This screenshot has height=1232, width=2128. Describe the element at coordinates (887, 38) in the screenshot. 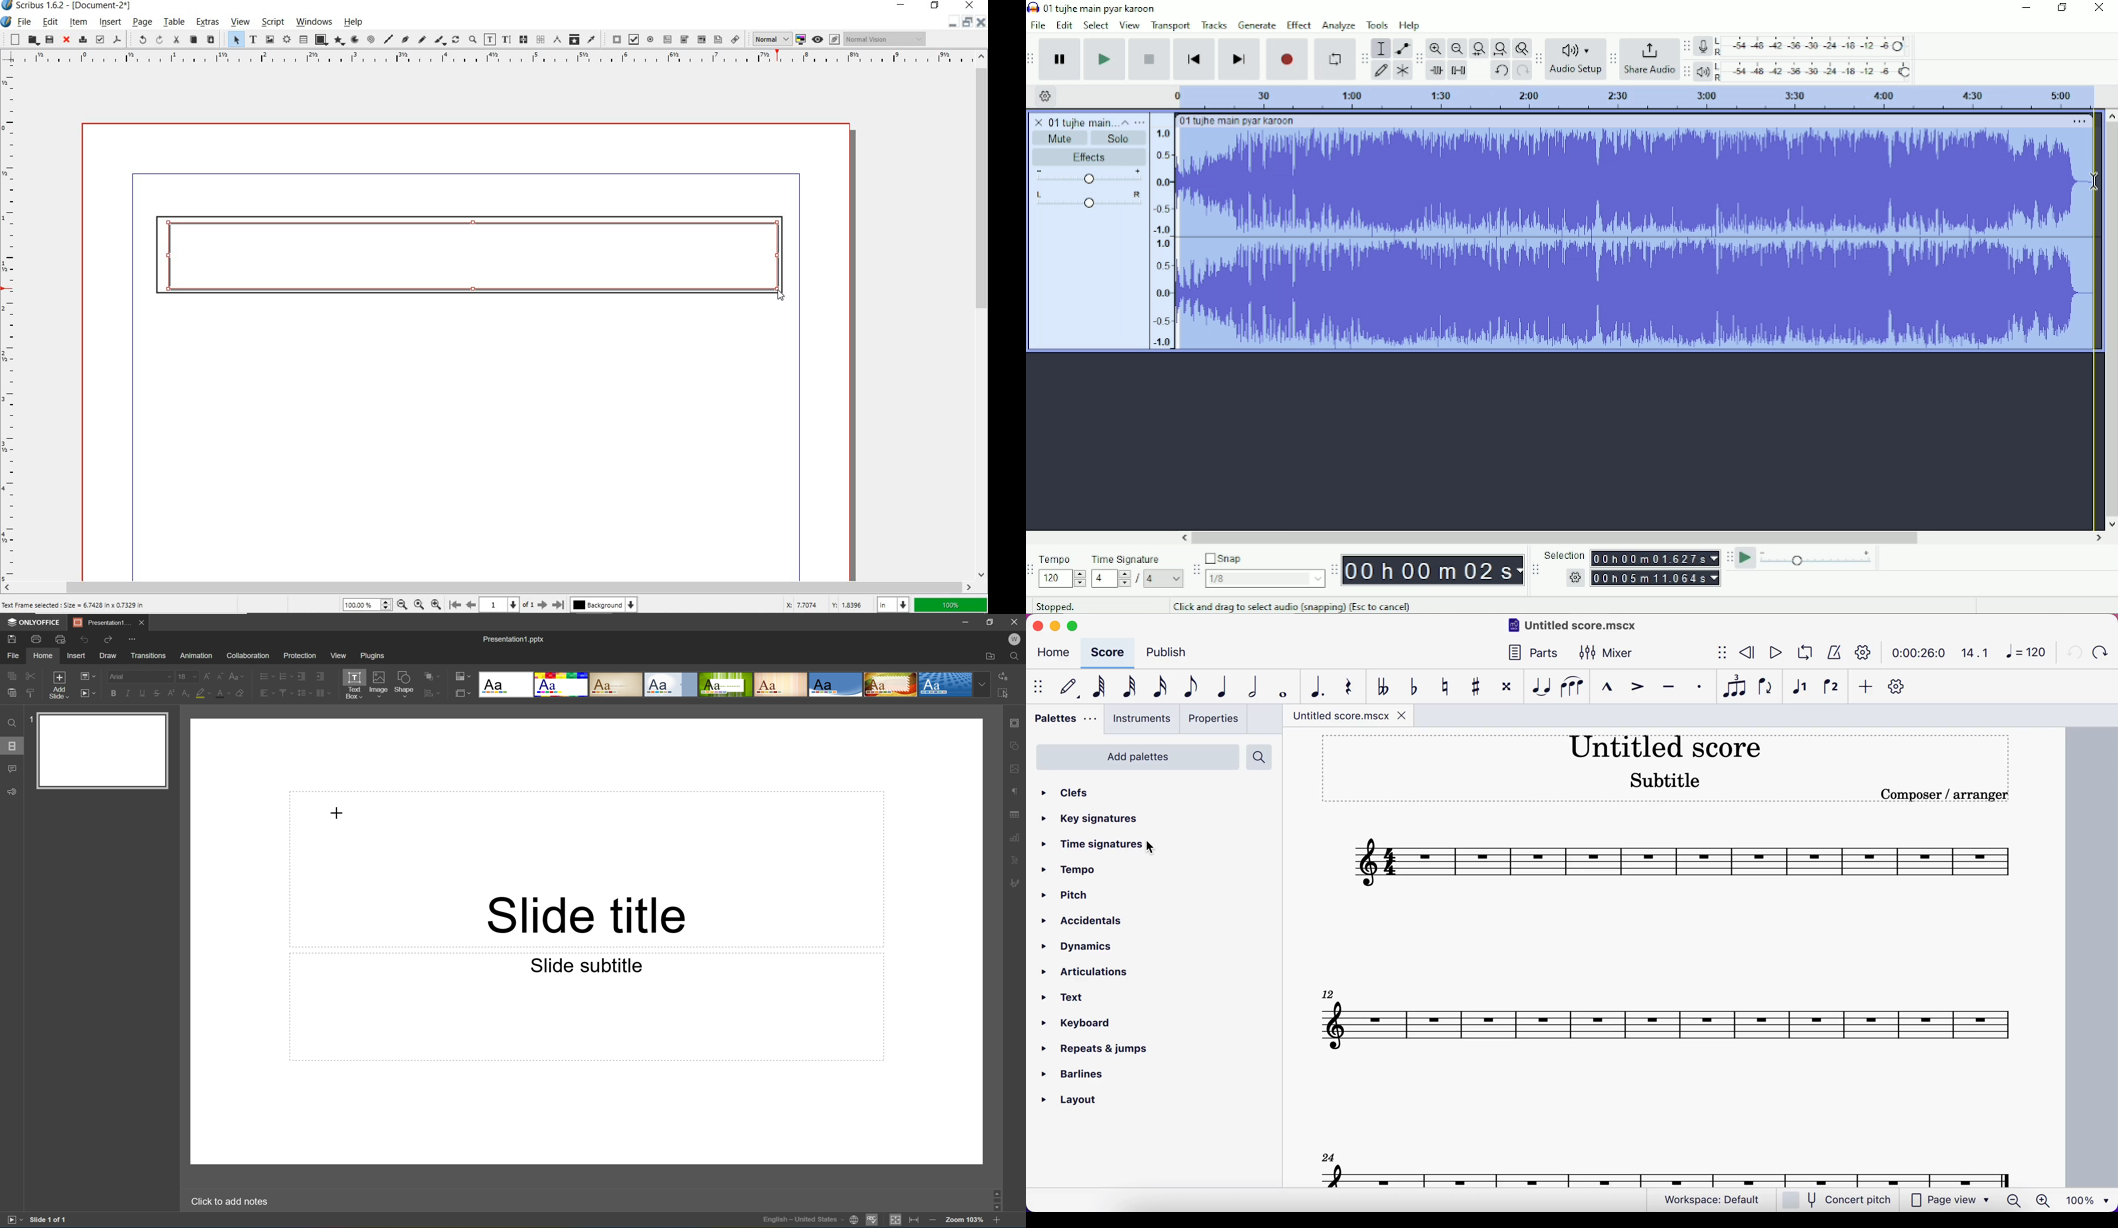

I see `visual appearance of display` at that location.